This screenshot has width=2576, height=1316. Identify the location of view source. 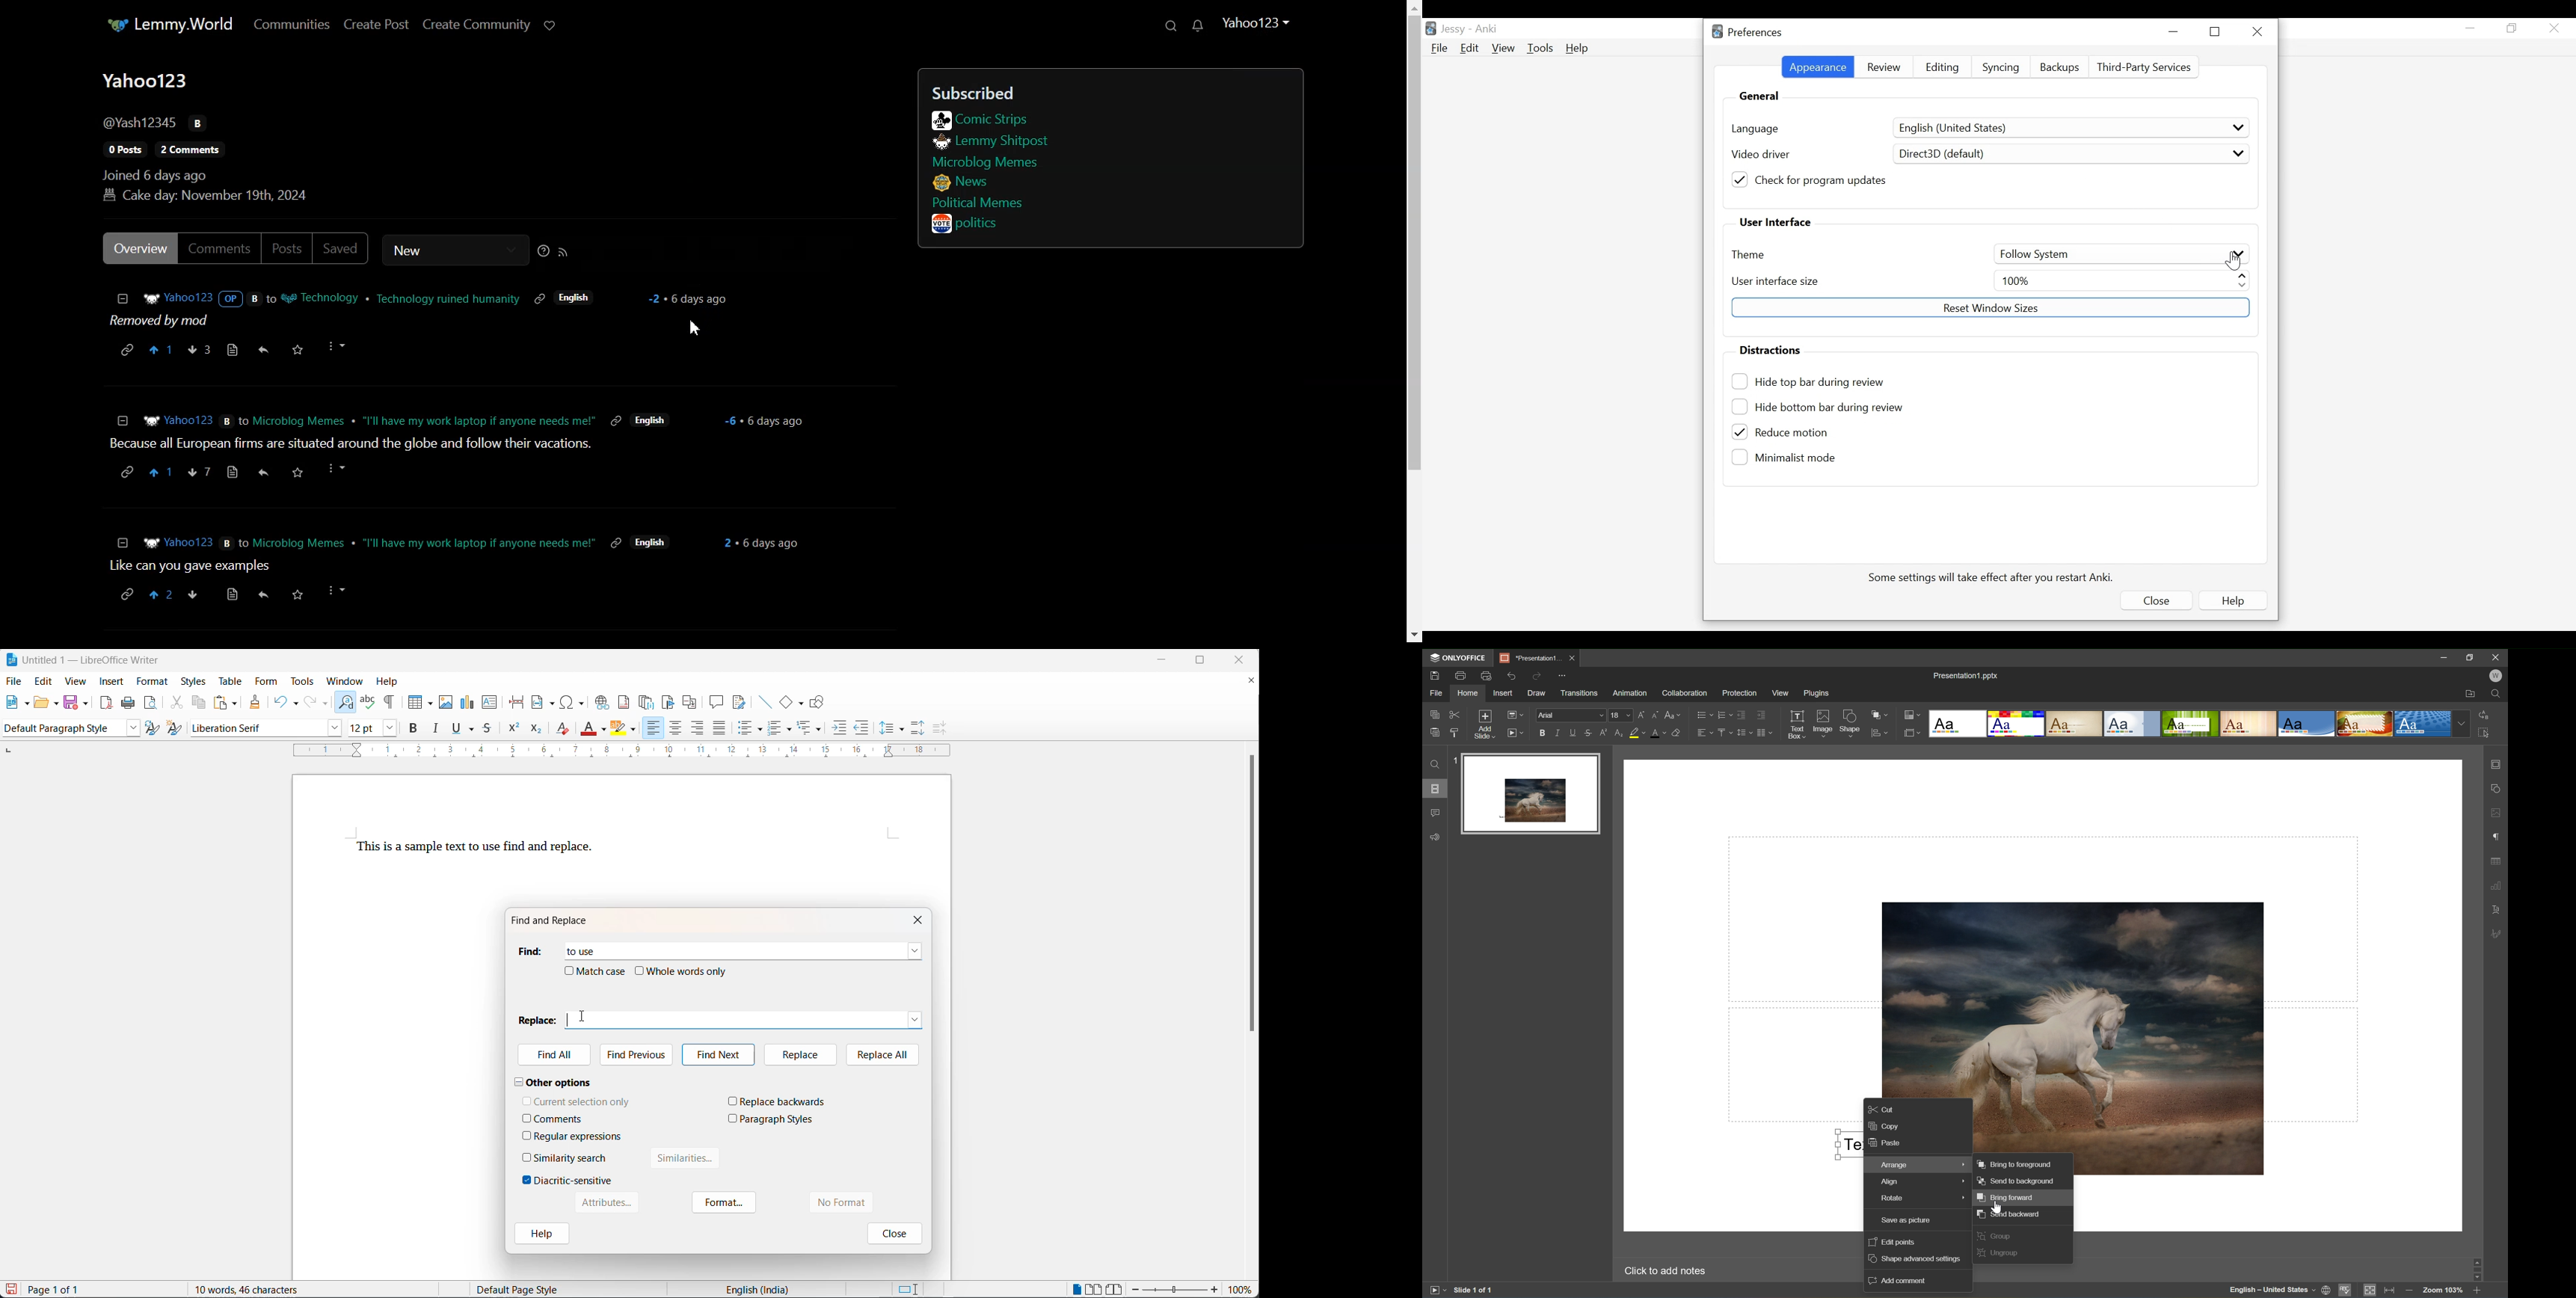
(233, 594).